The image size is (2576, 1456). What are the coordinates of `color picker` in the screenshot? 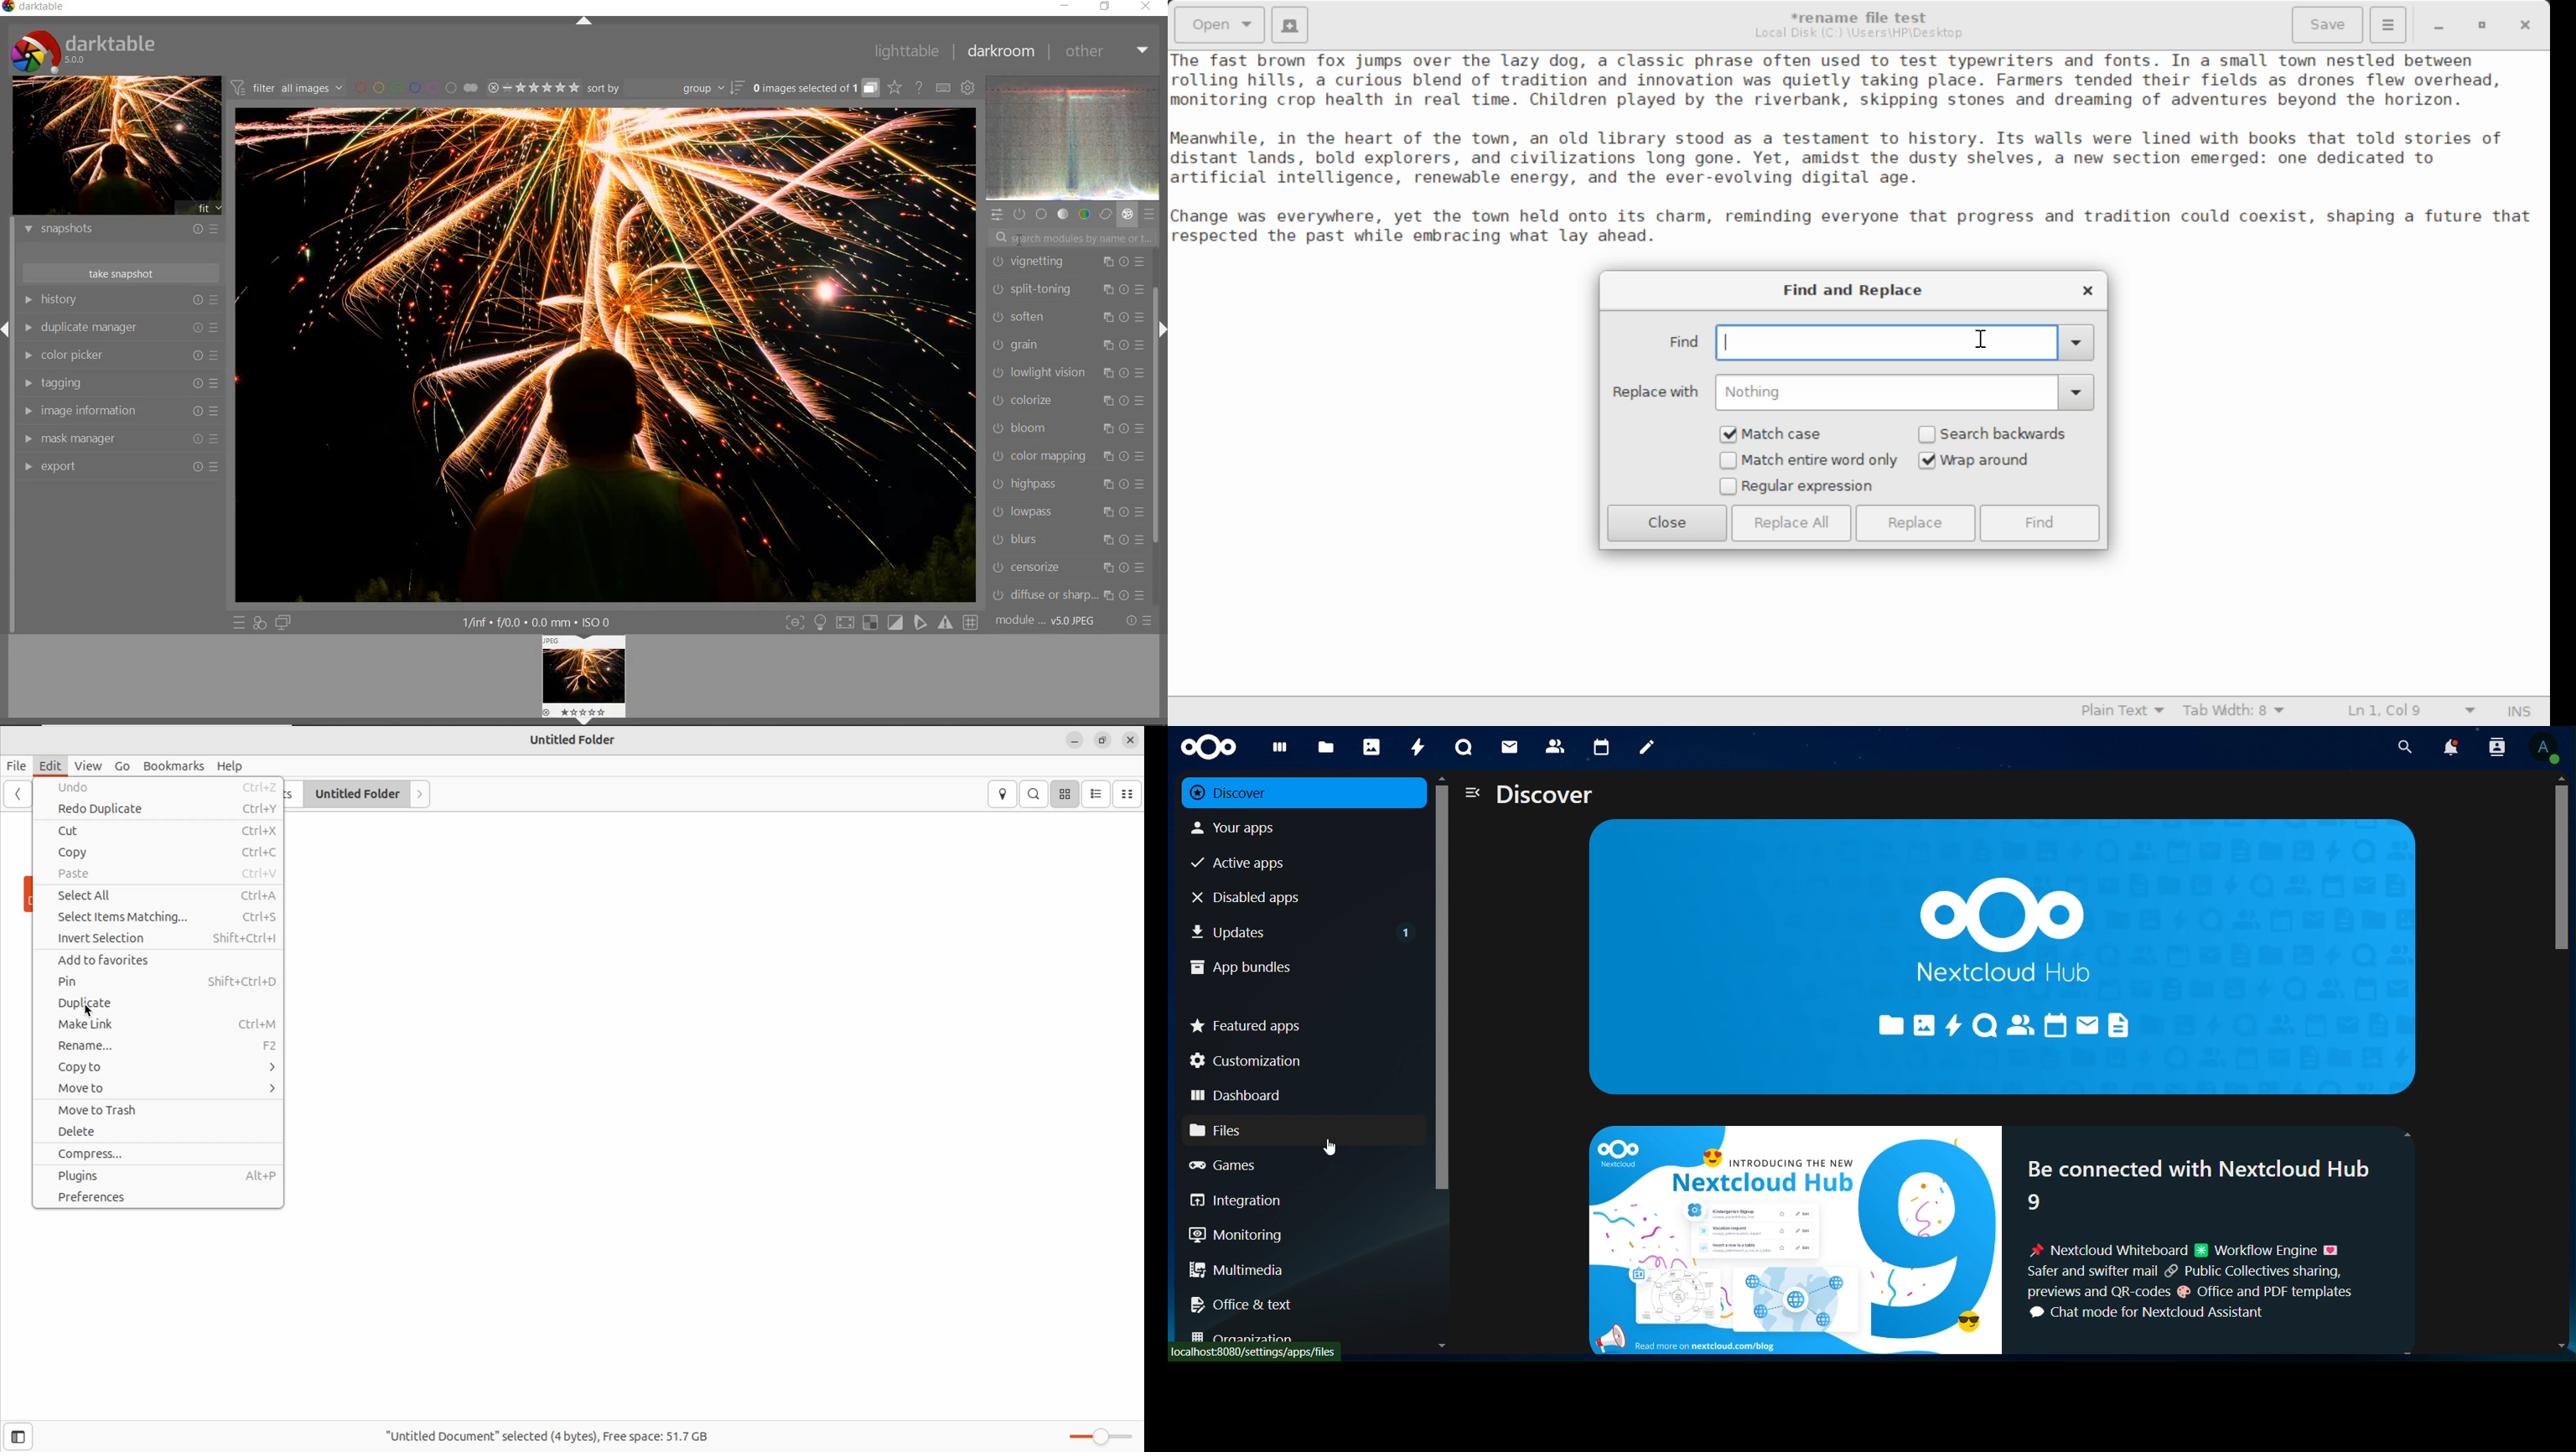 It's located at (120, 357).